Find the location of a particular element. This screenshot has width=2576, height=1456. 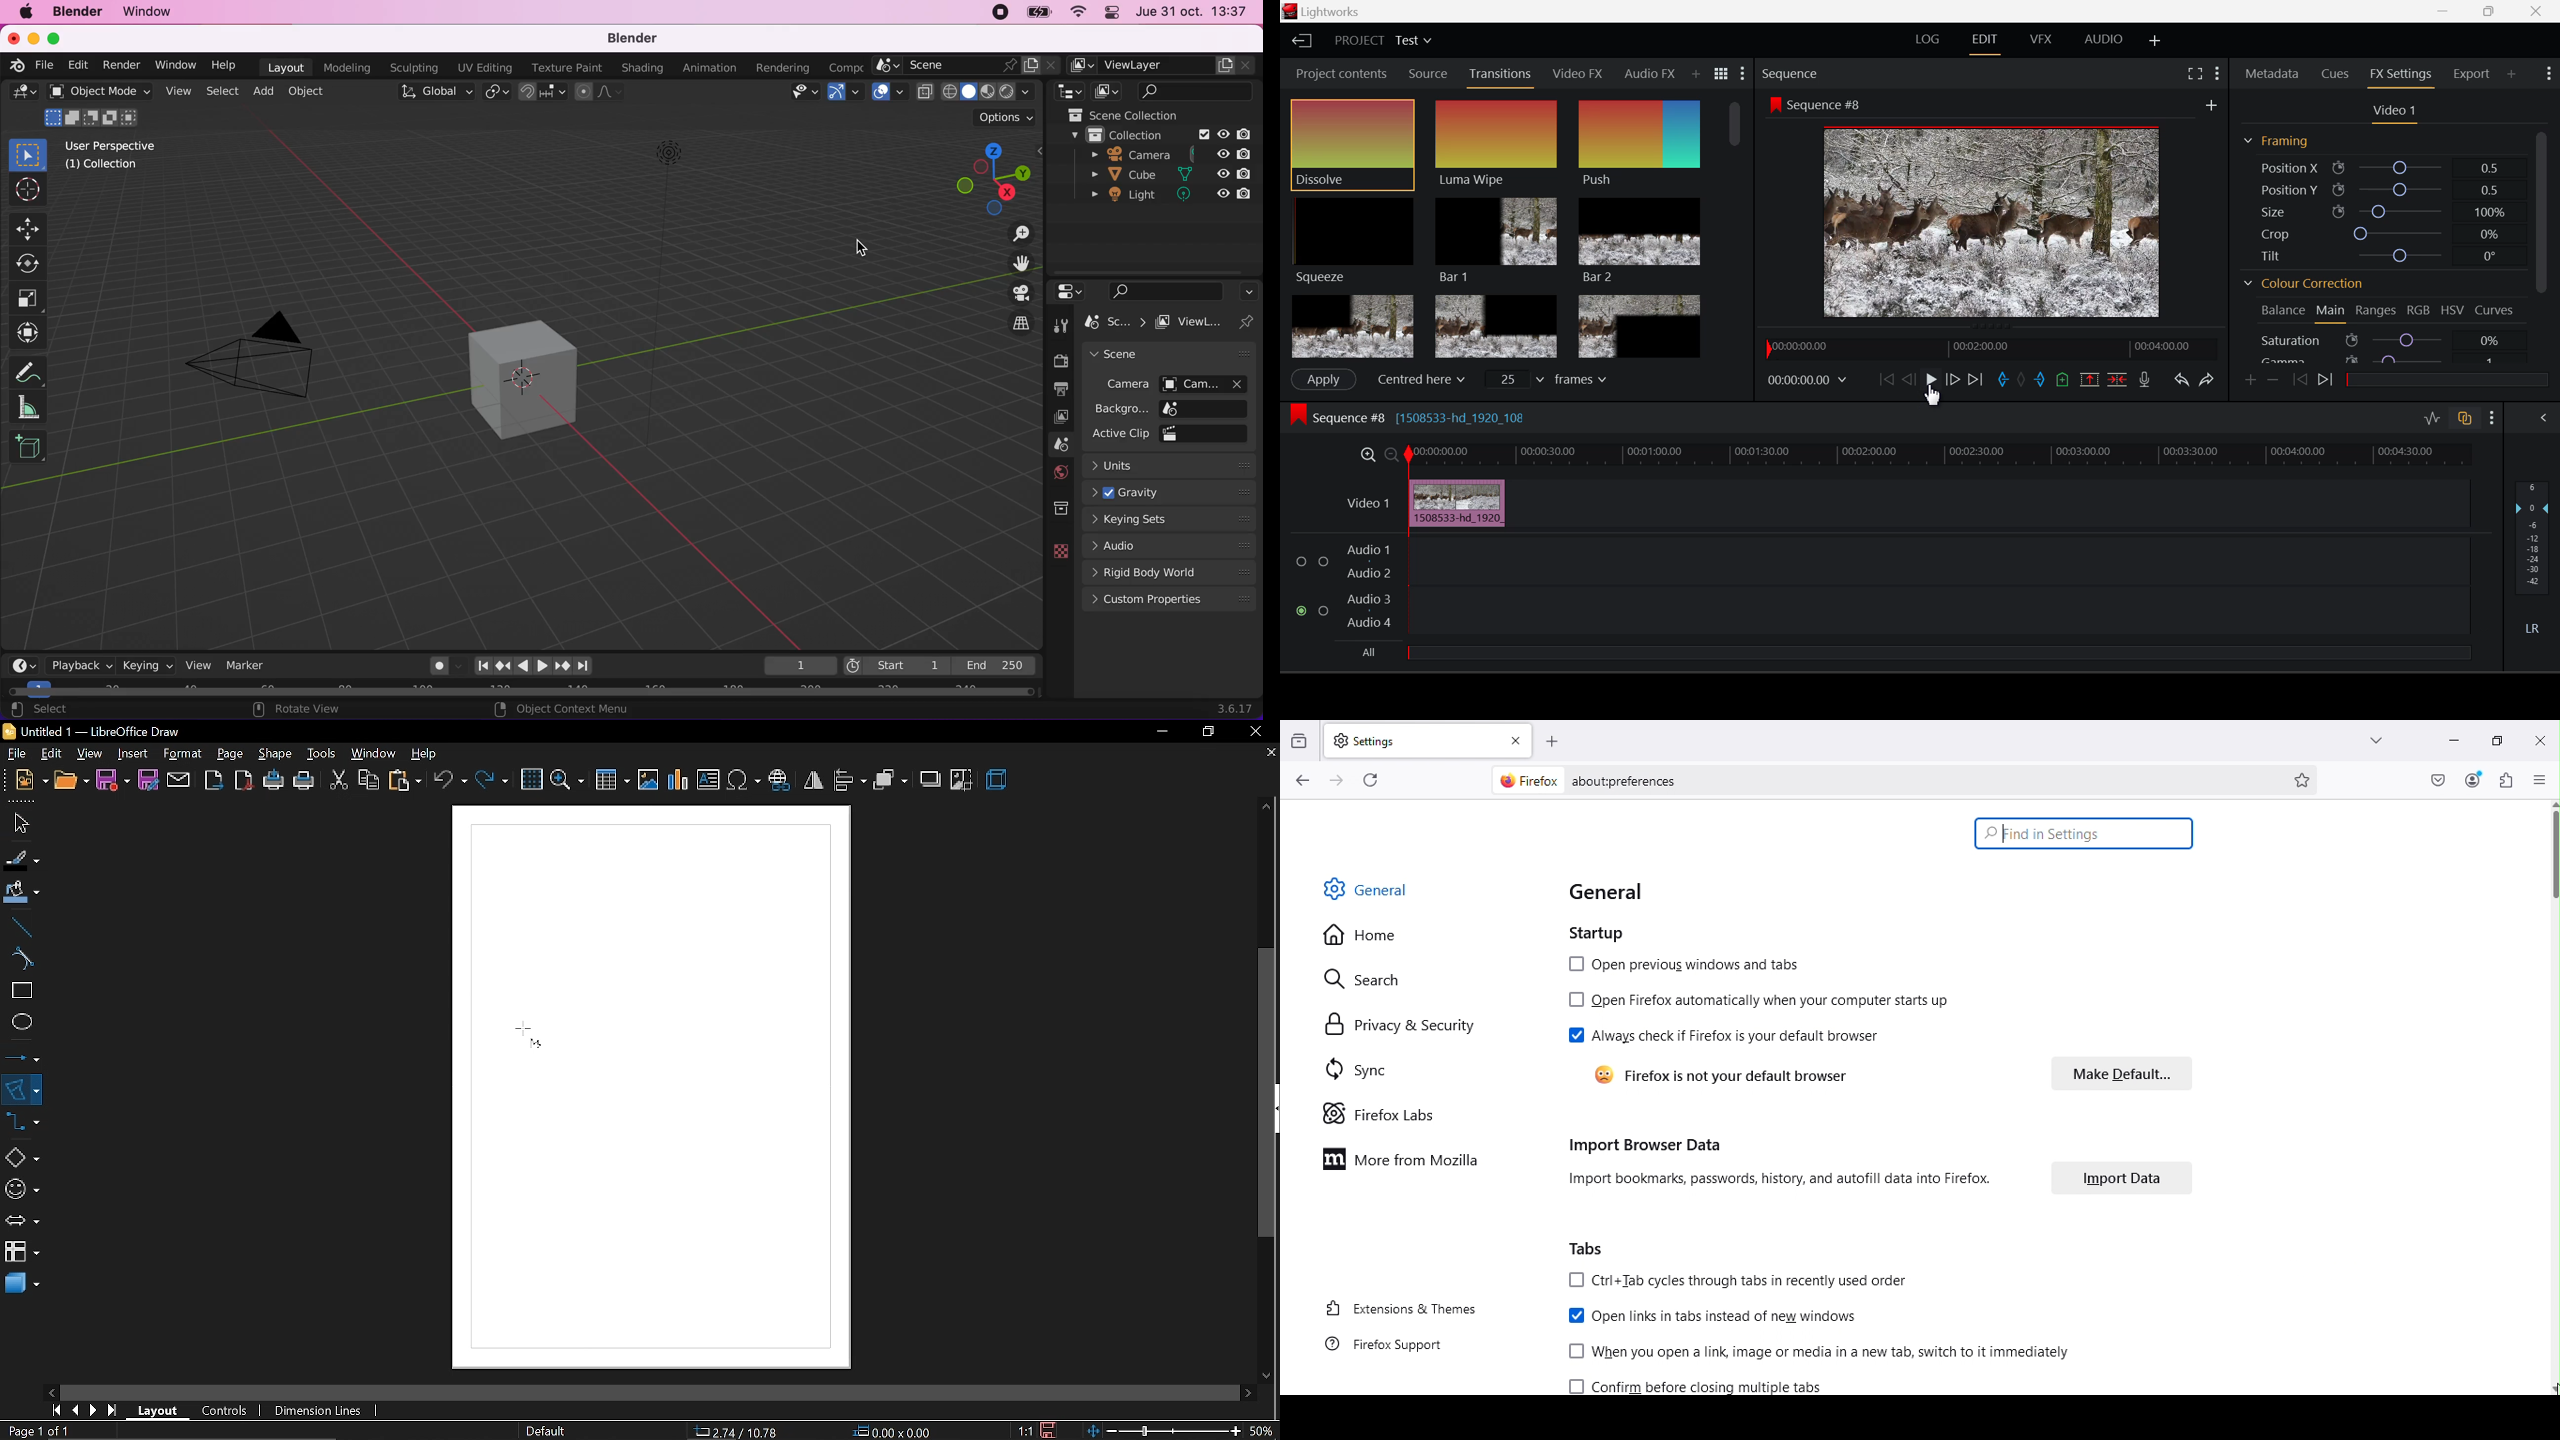

Firefox labs is located at coordinates (1381, 1115).